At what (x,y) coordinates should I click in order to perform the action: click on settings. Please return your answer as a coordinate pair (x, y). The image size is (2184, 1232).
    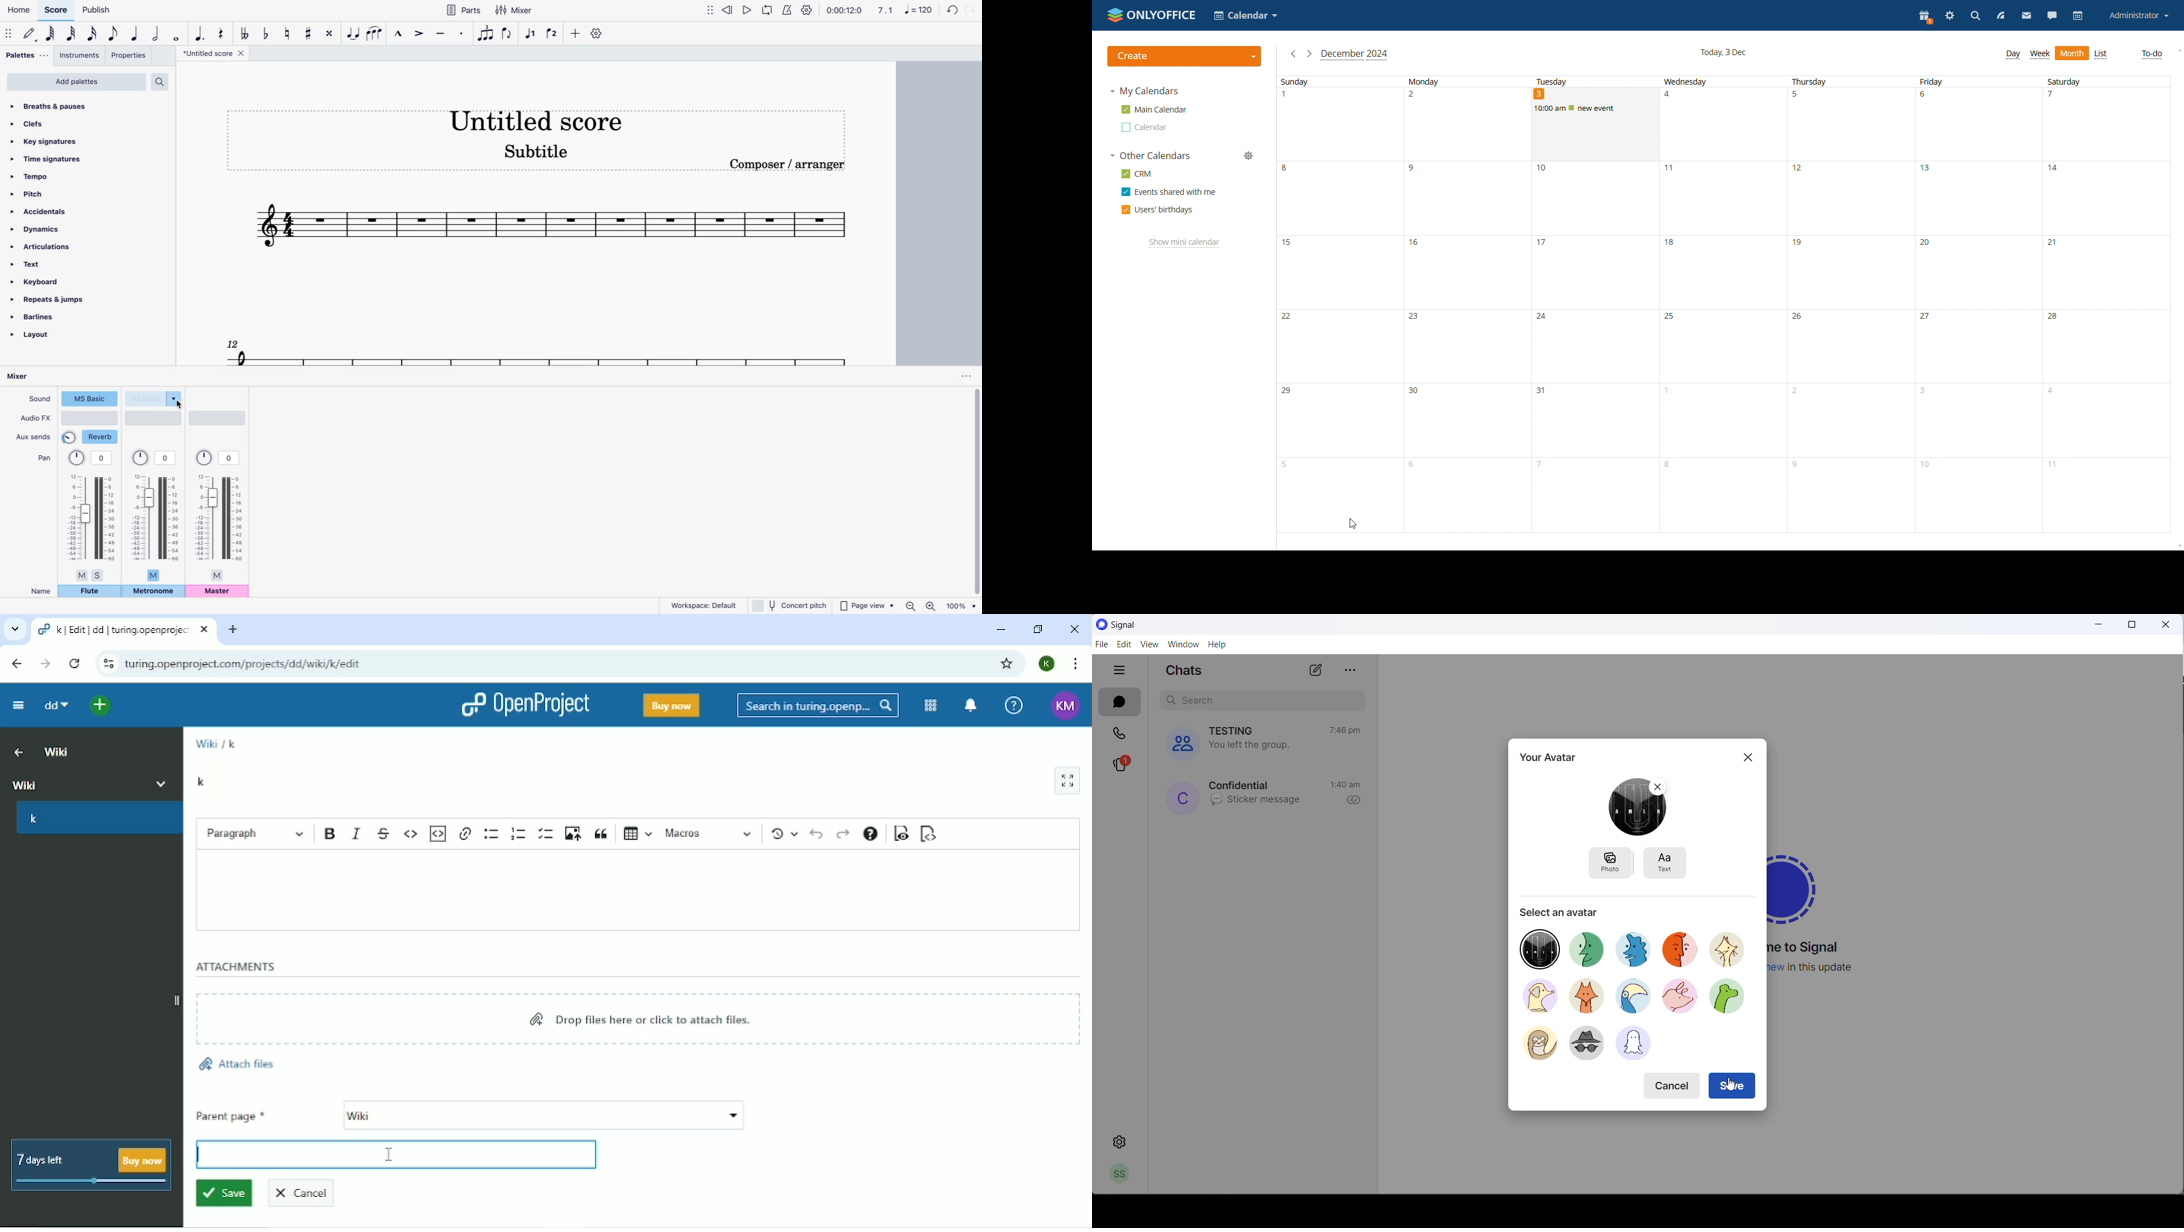
    Looking at the image, I should click on (1121, 1141).